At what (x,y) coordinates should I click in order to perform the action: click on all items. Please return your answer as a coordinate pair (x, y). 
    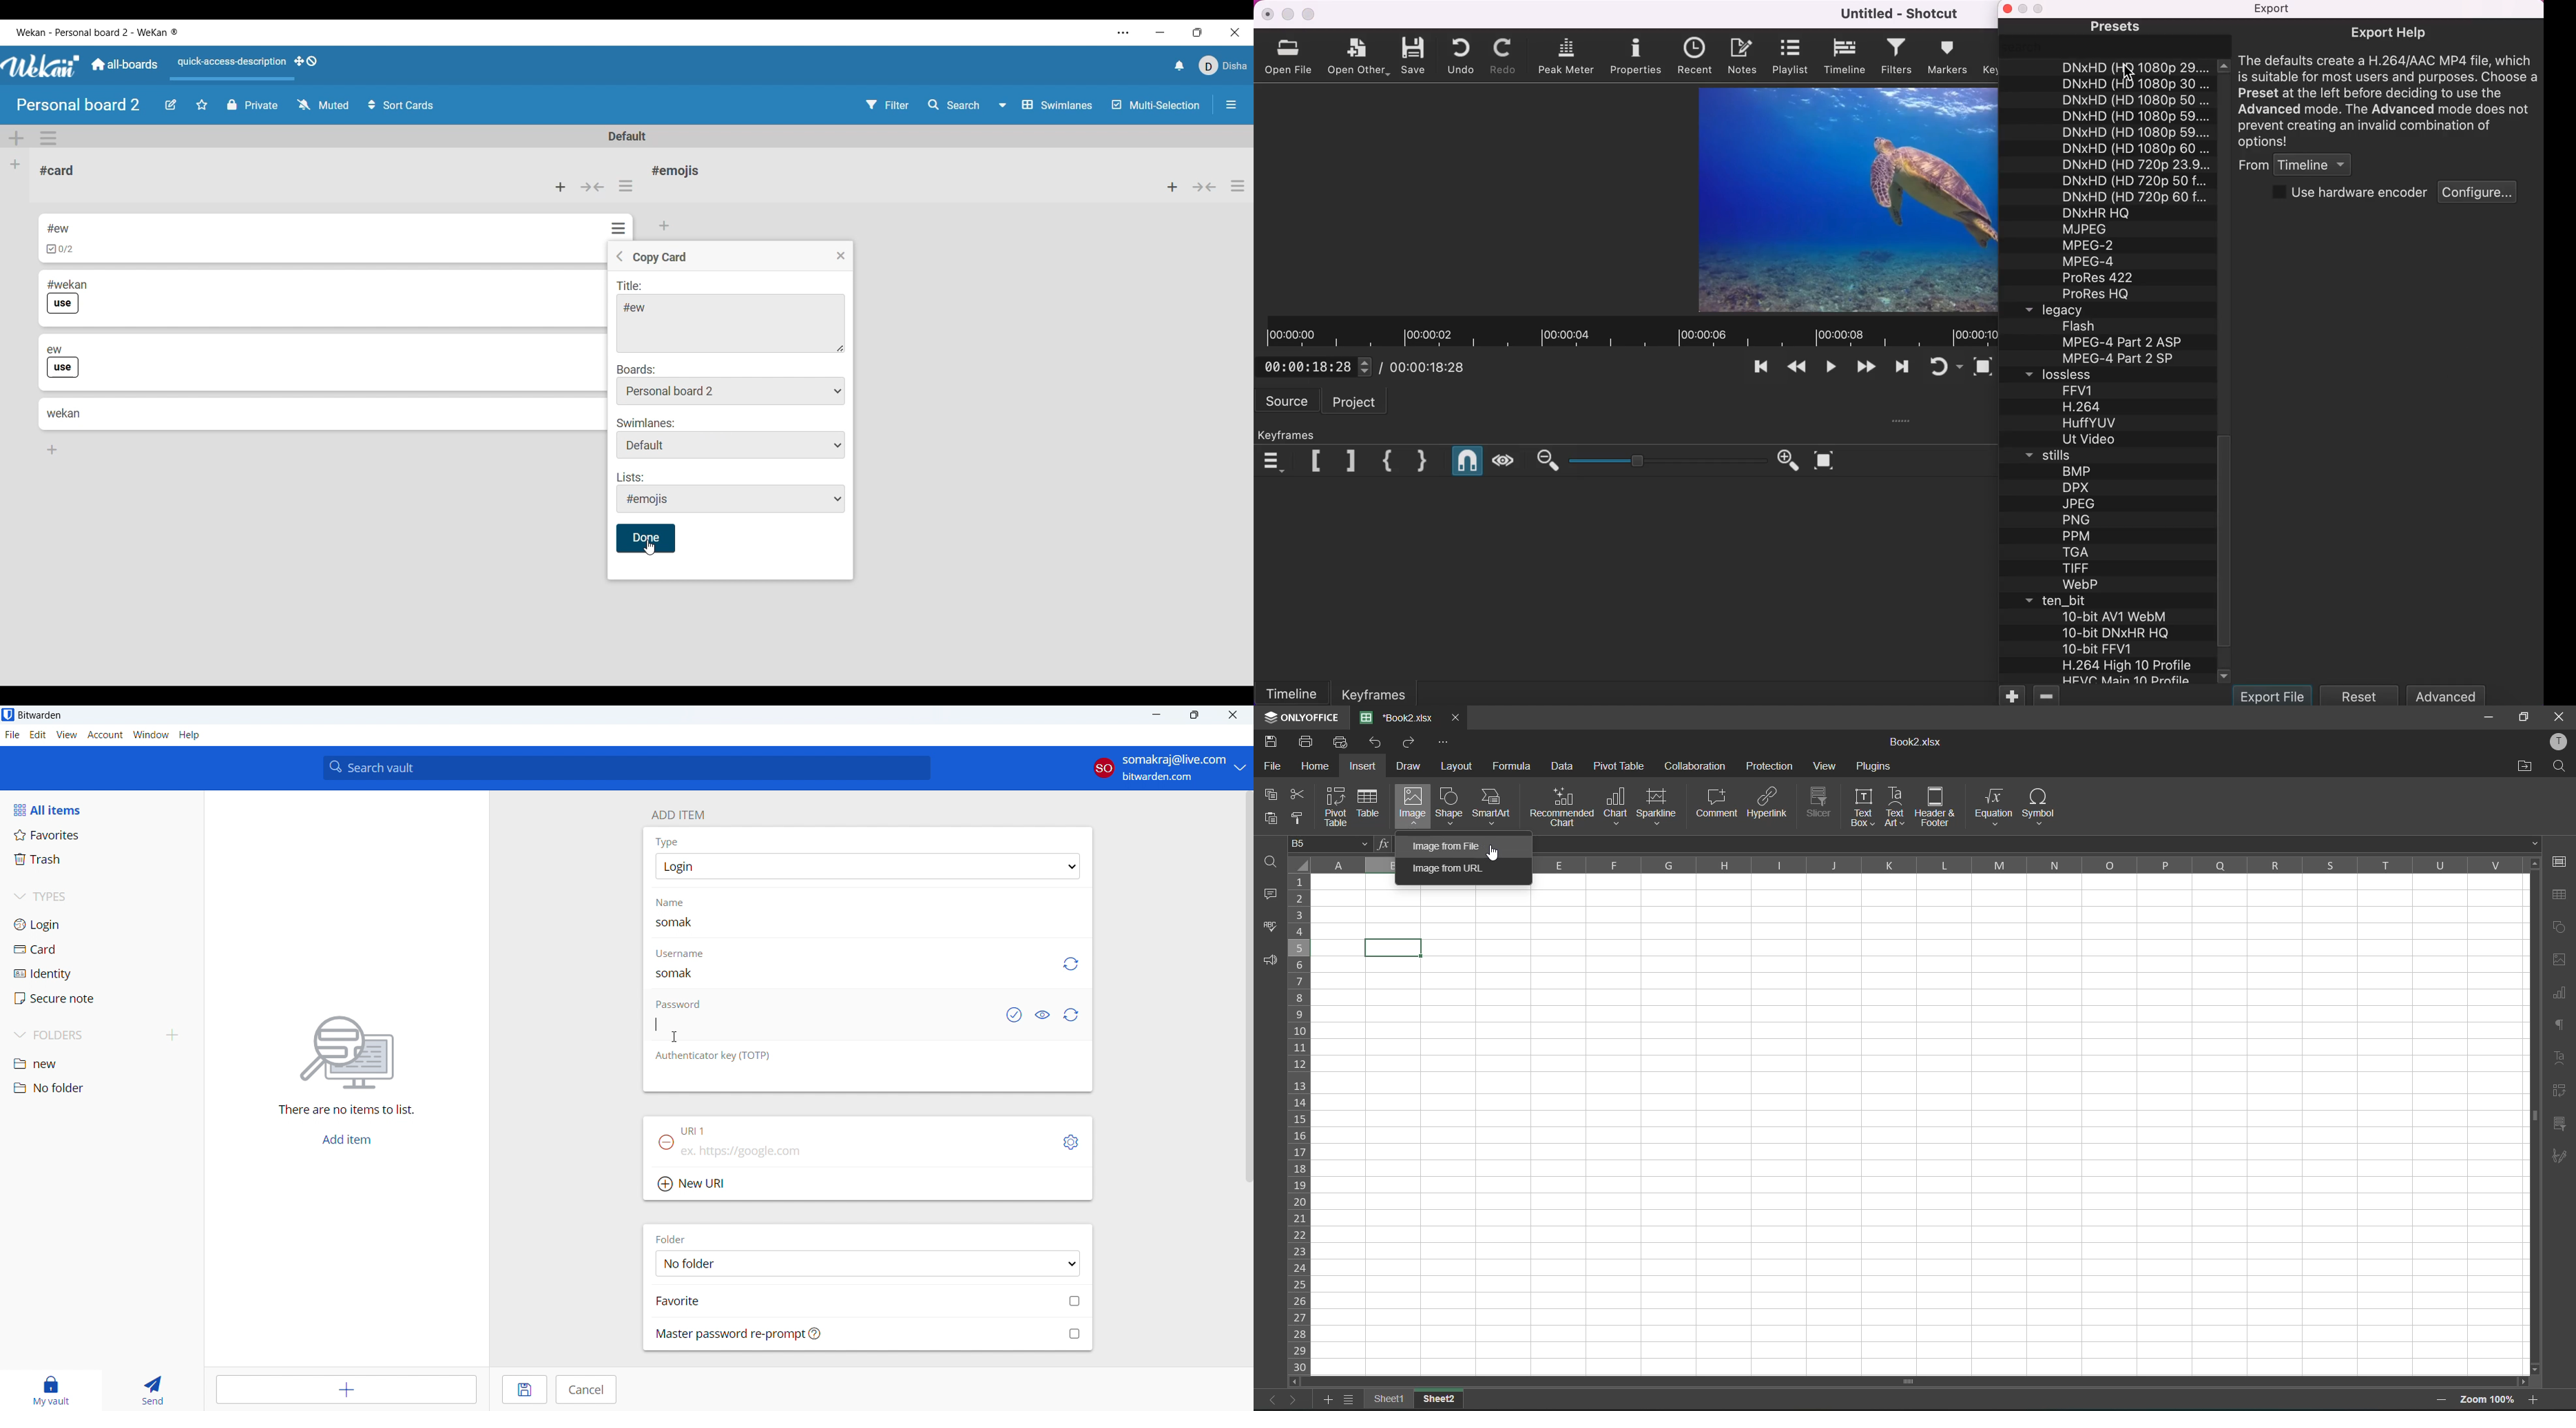
    Looking at the image, I should click on (101, 809).